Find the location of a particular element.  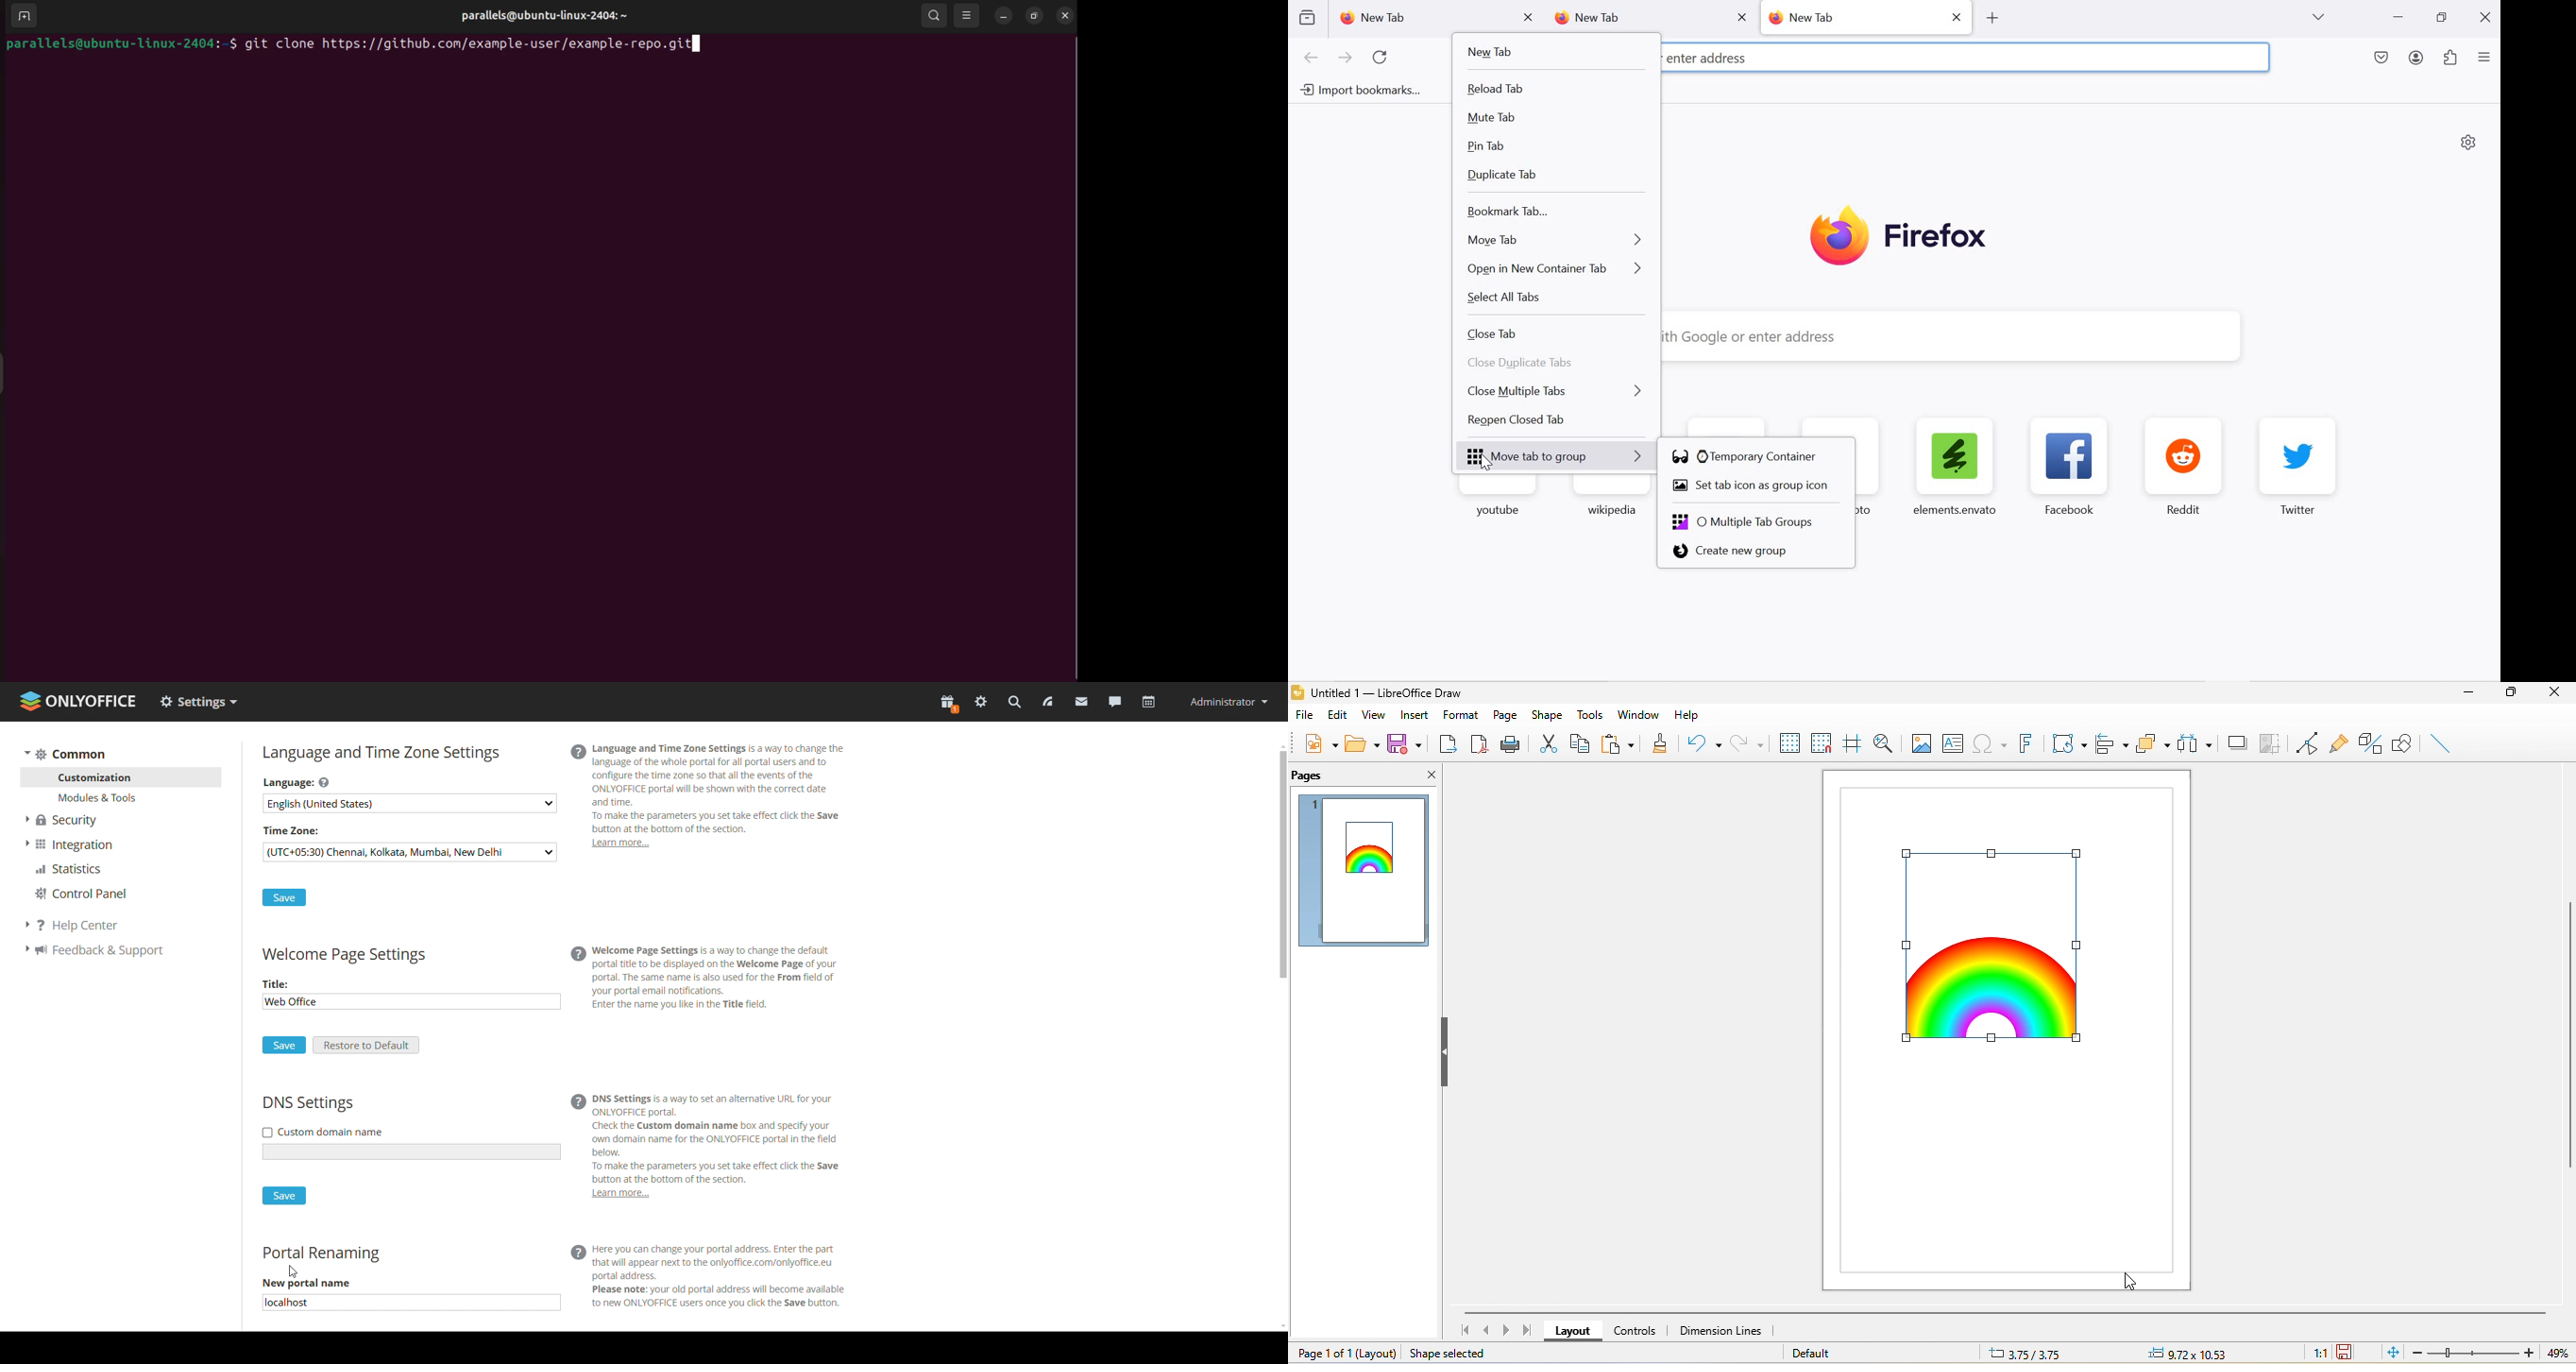

copy is located at coordinates (1580, 742).